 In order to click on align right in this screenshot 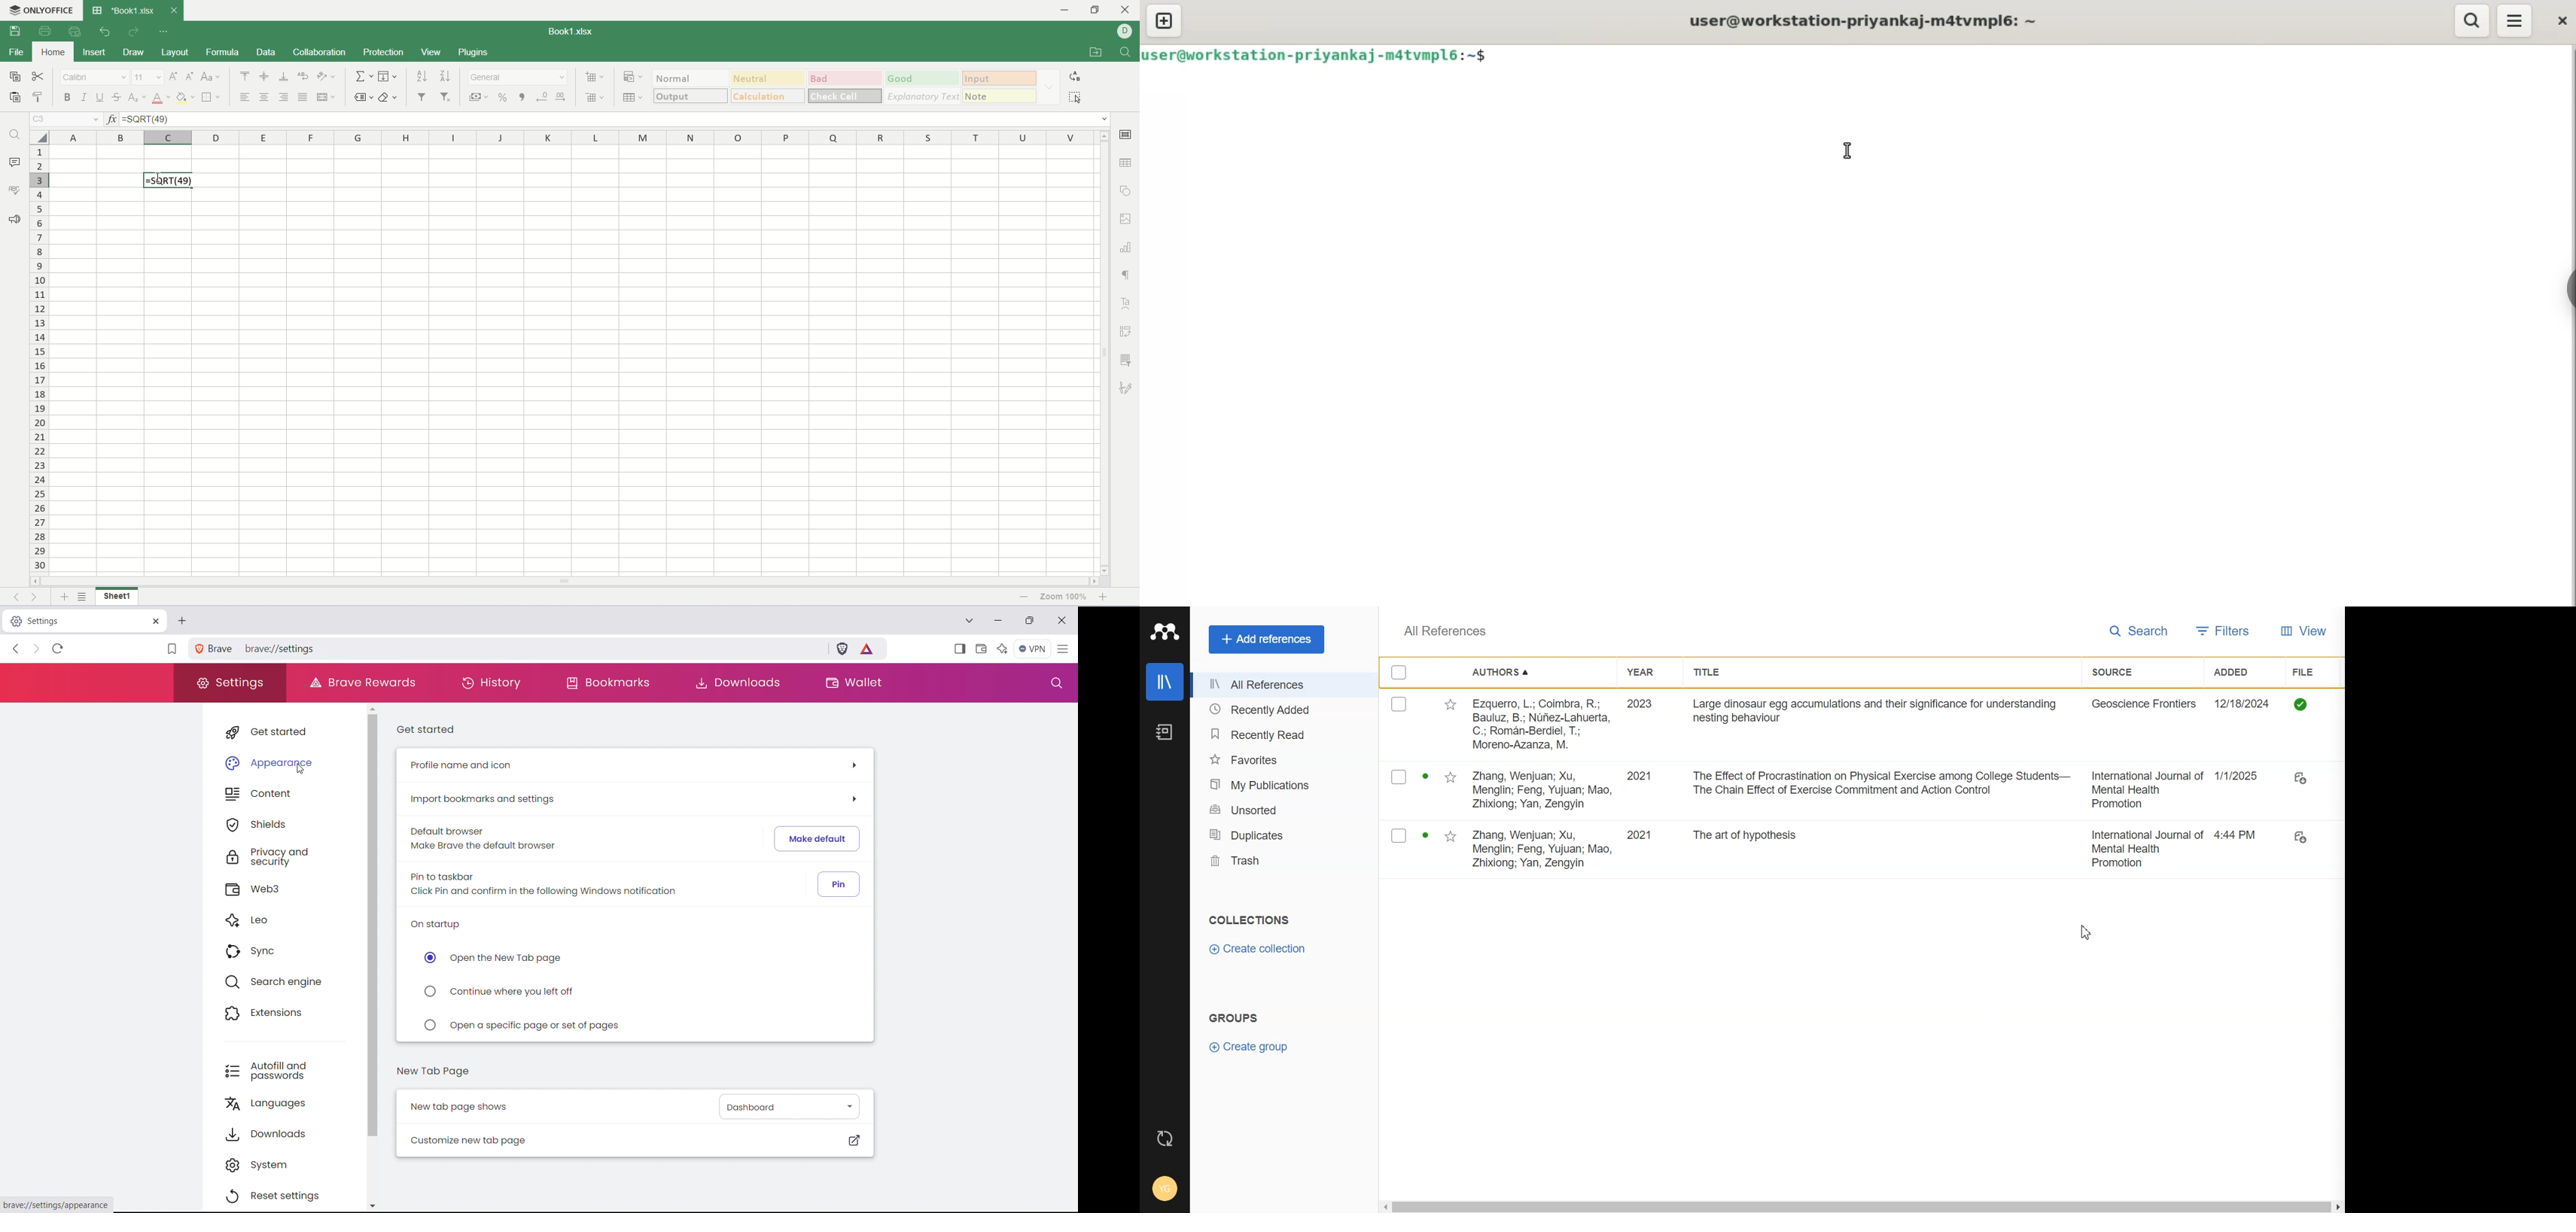, I will do `click(284, 97)`.